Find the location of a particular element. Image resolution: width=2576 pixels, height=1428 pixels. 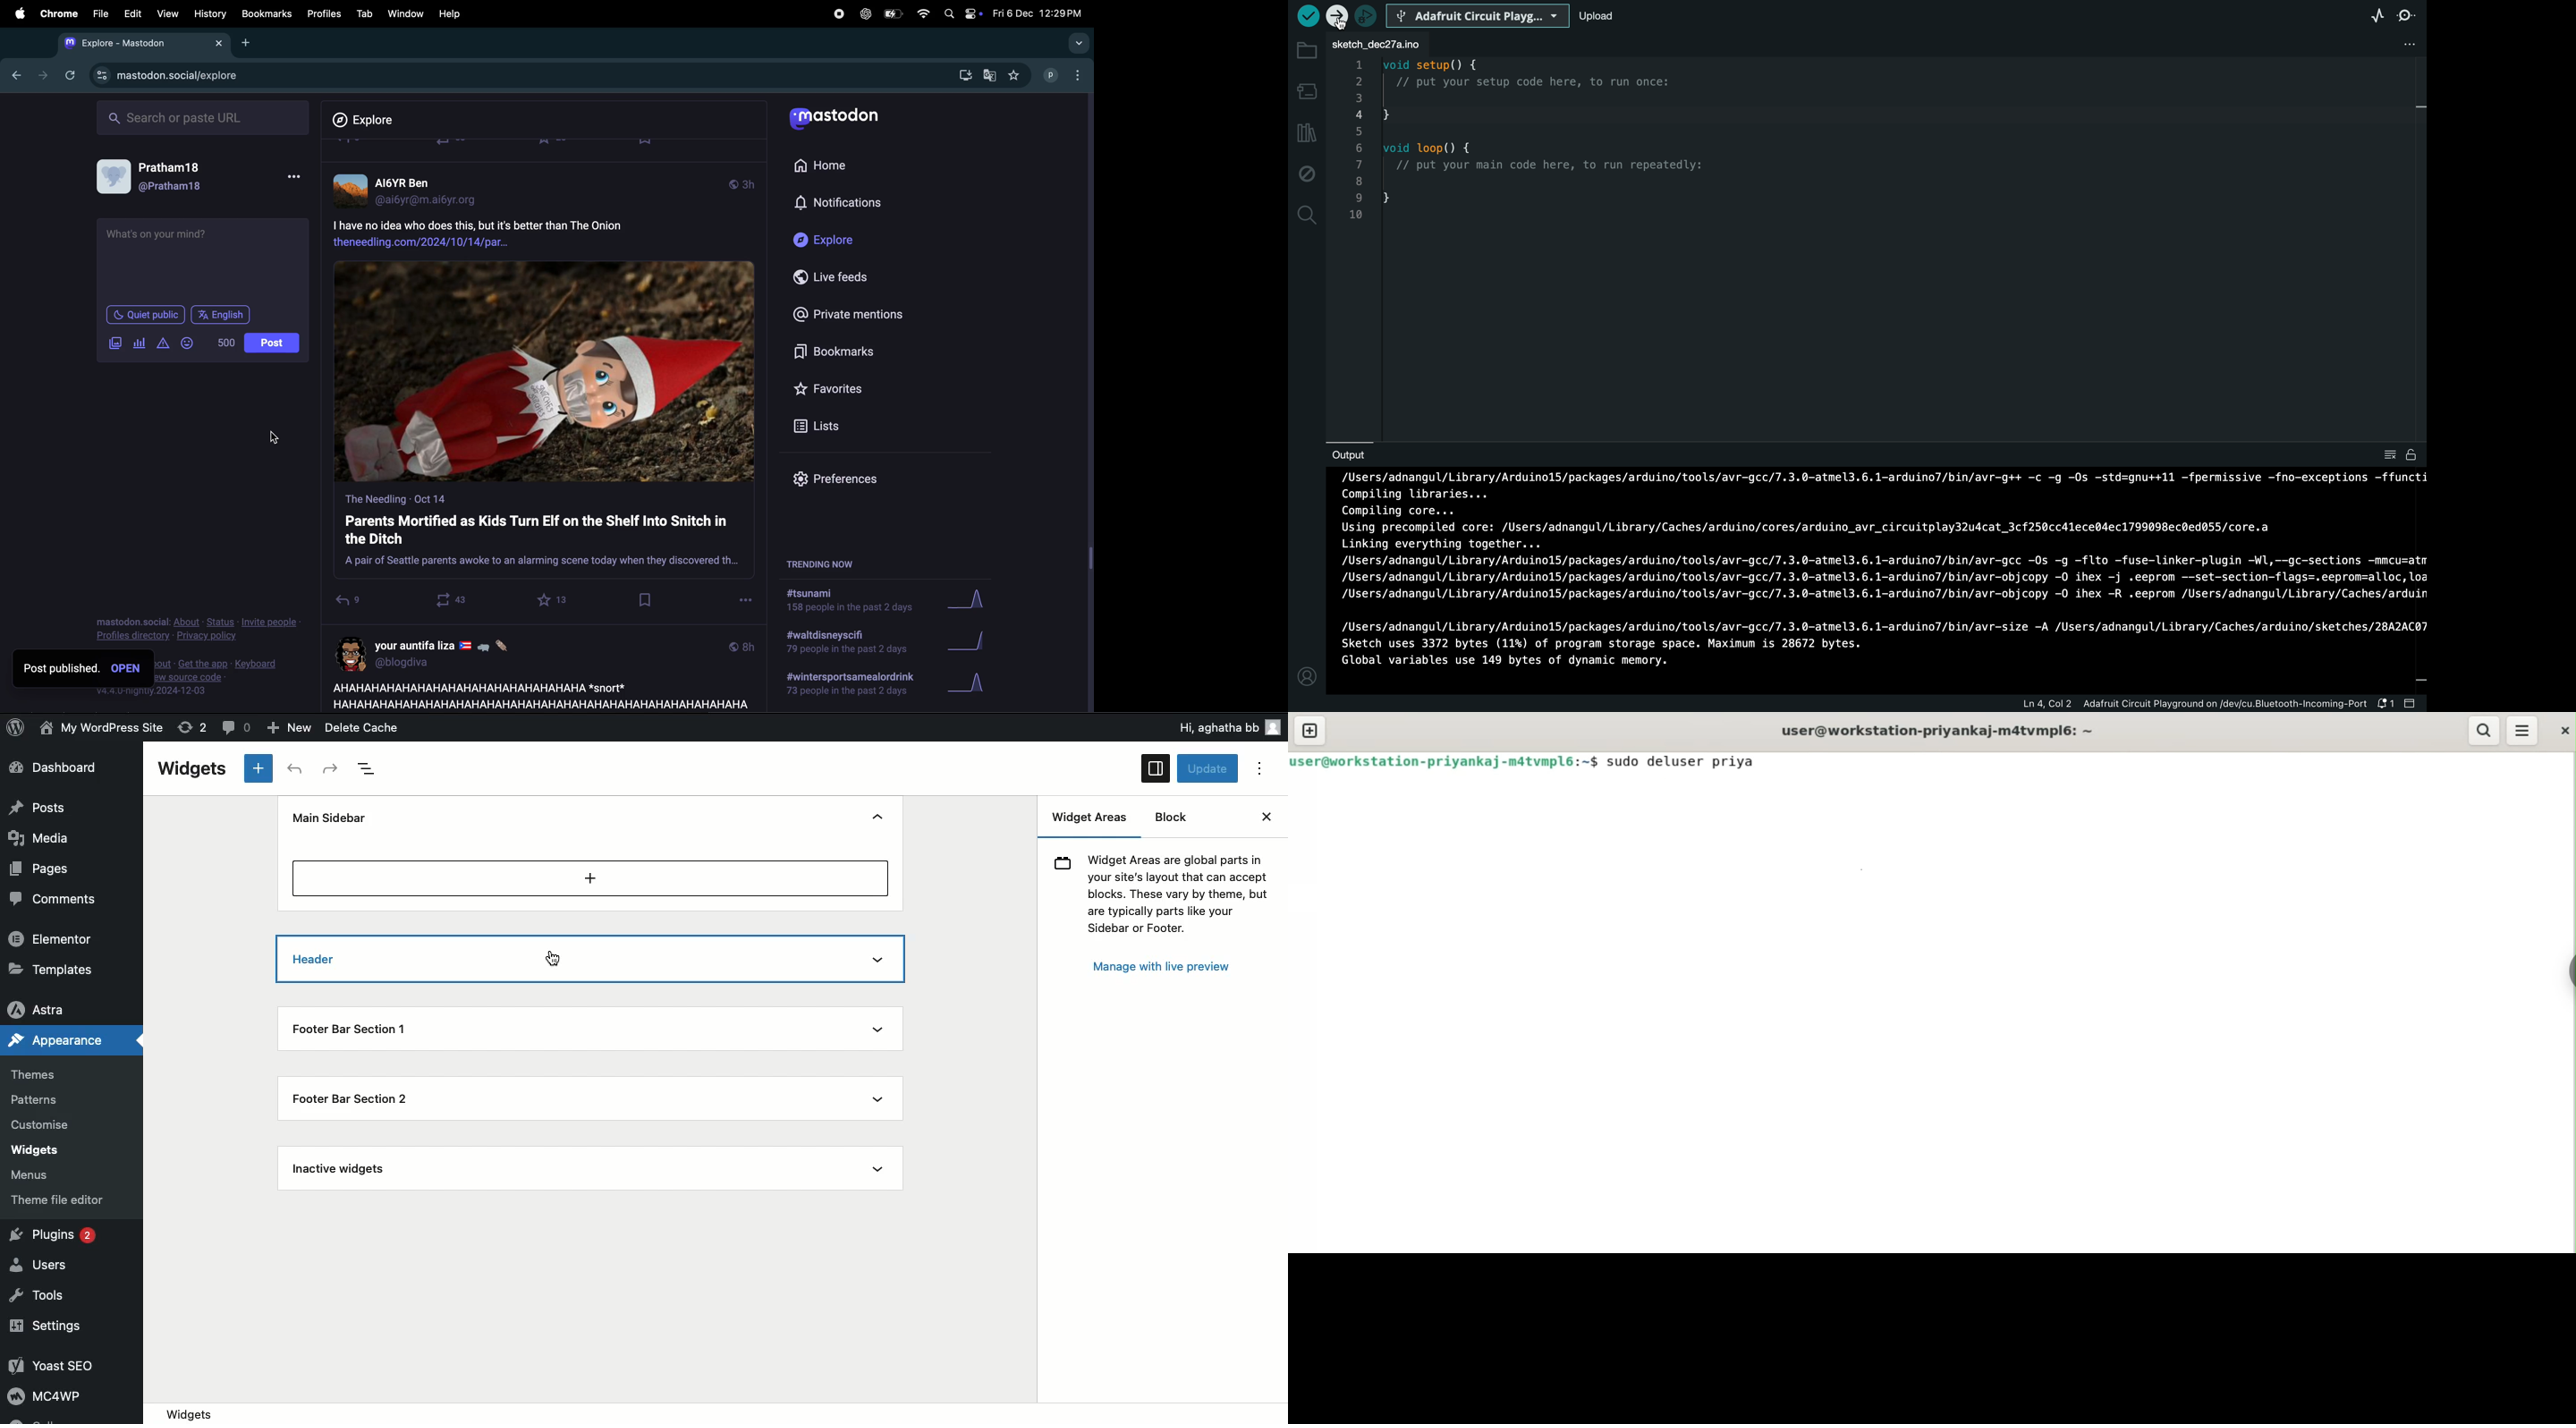

download masto don is located at coordinates (963, 75).